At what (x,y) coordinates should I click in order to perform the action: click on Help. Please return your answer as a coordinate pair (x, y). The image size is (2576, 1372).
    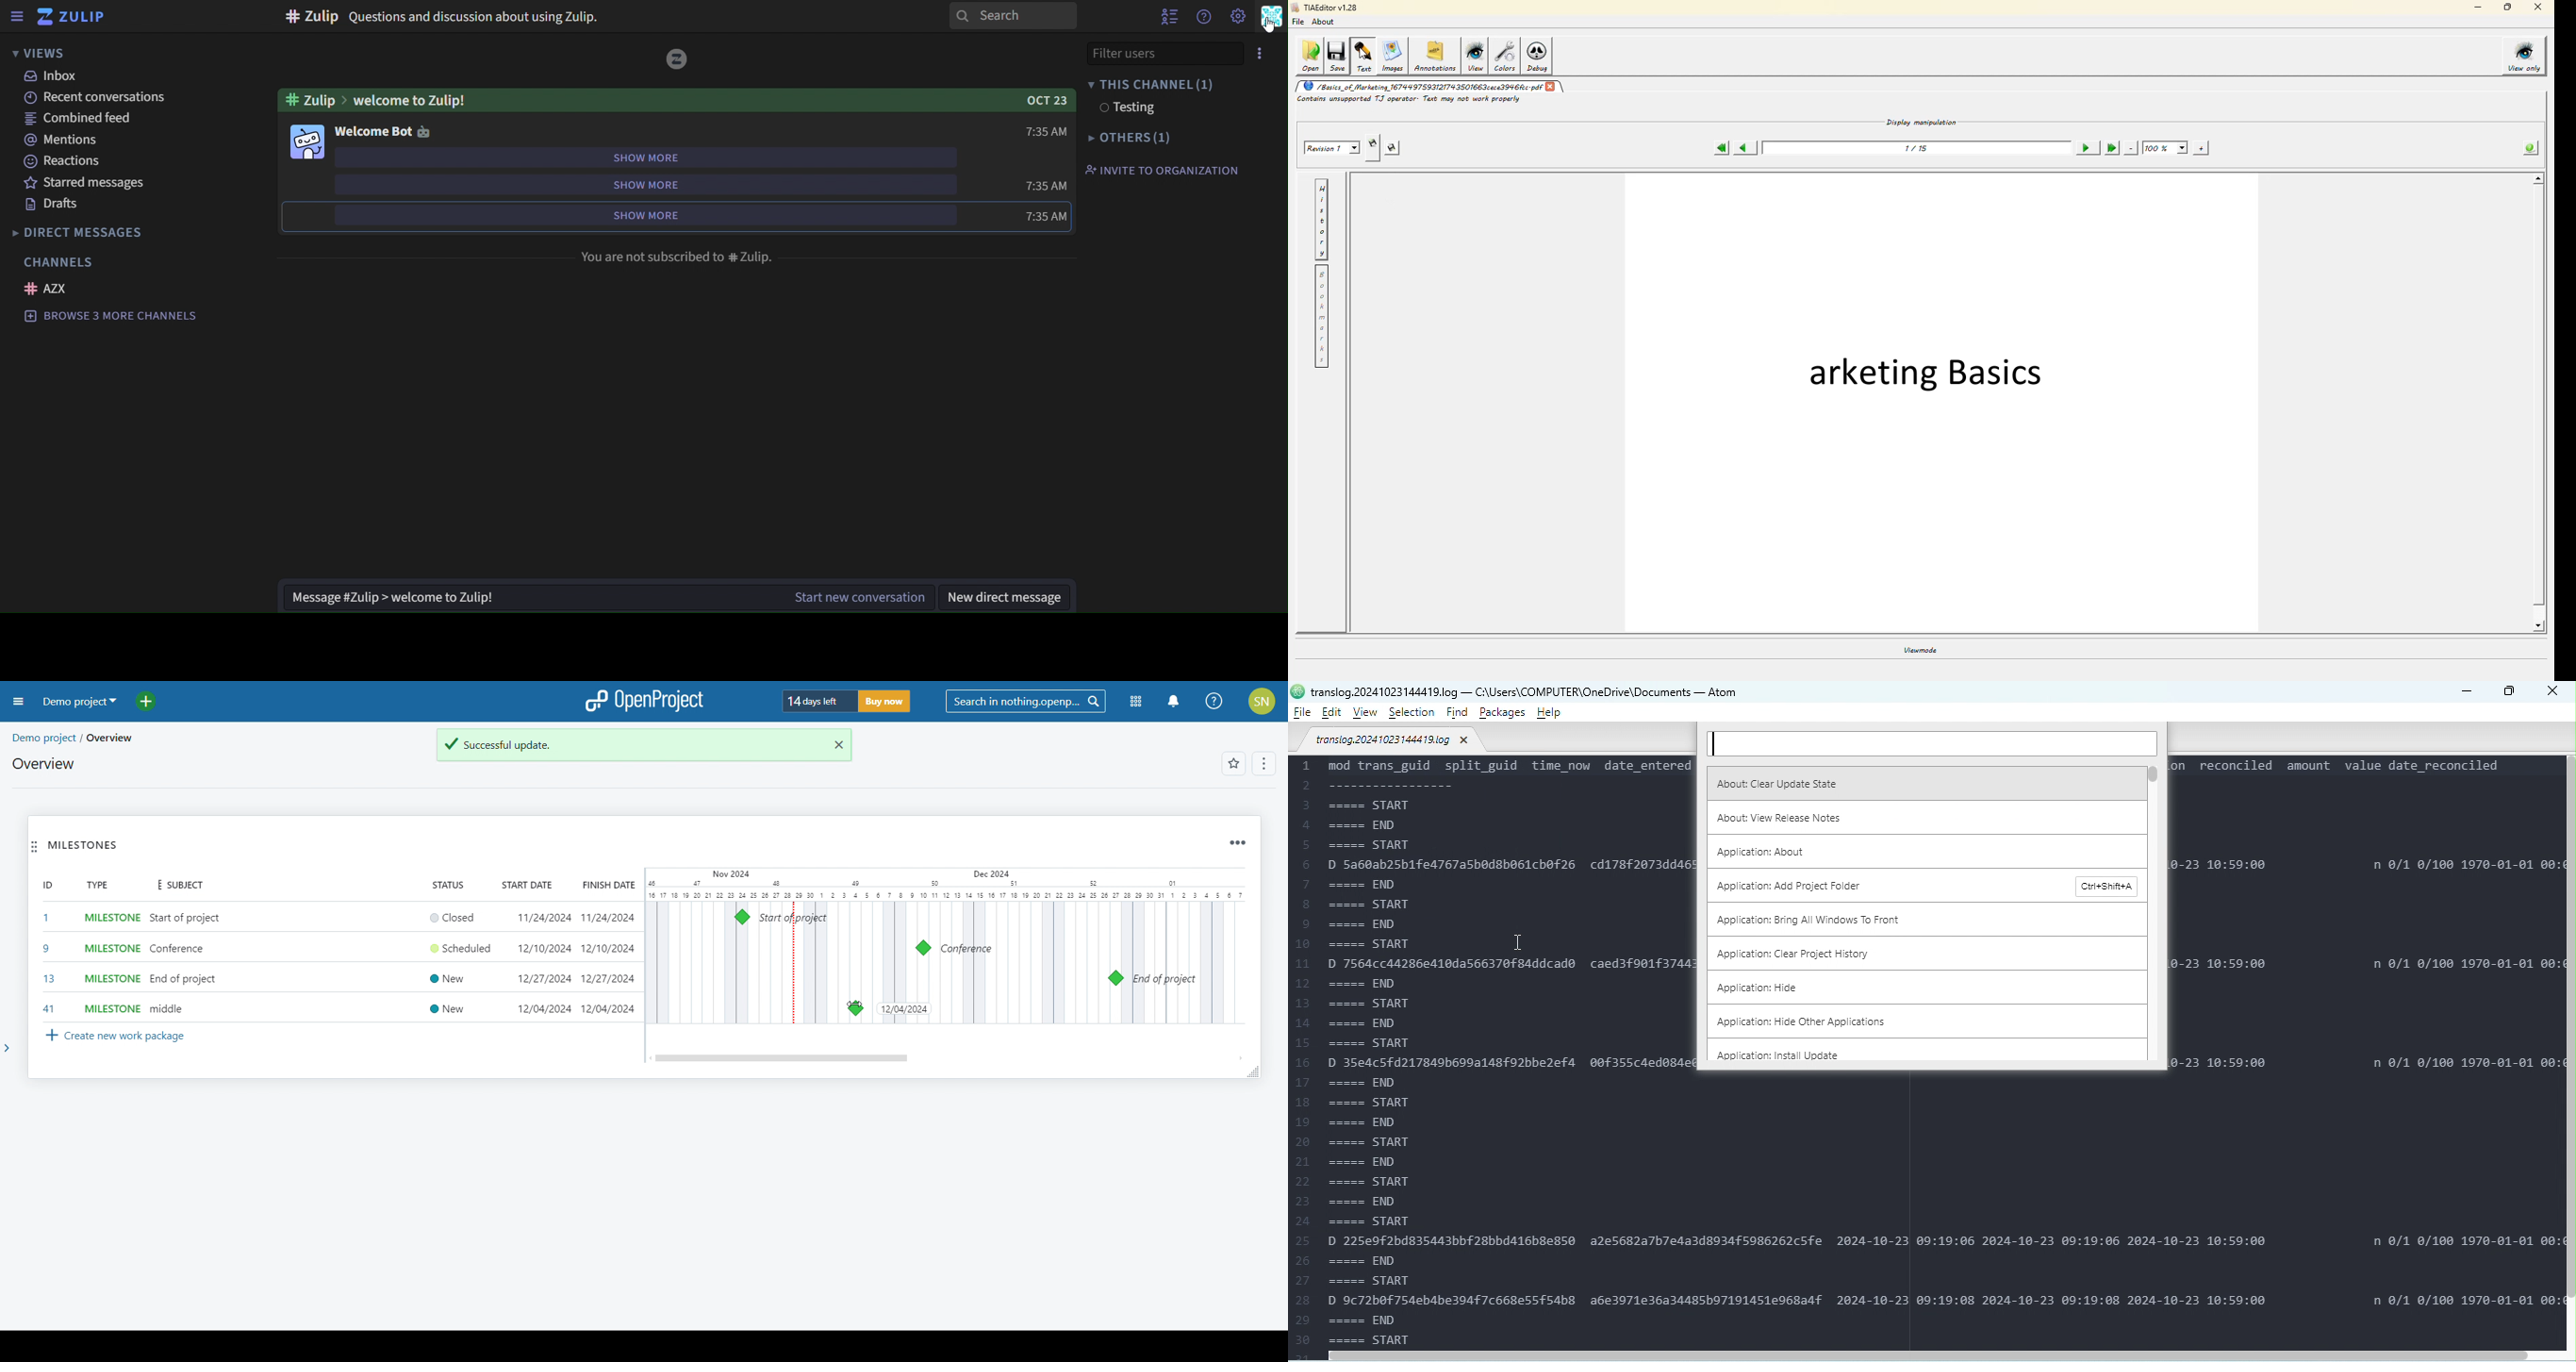
    Looking at the image, I should click on (1548, 712).